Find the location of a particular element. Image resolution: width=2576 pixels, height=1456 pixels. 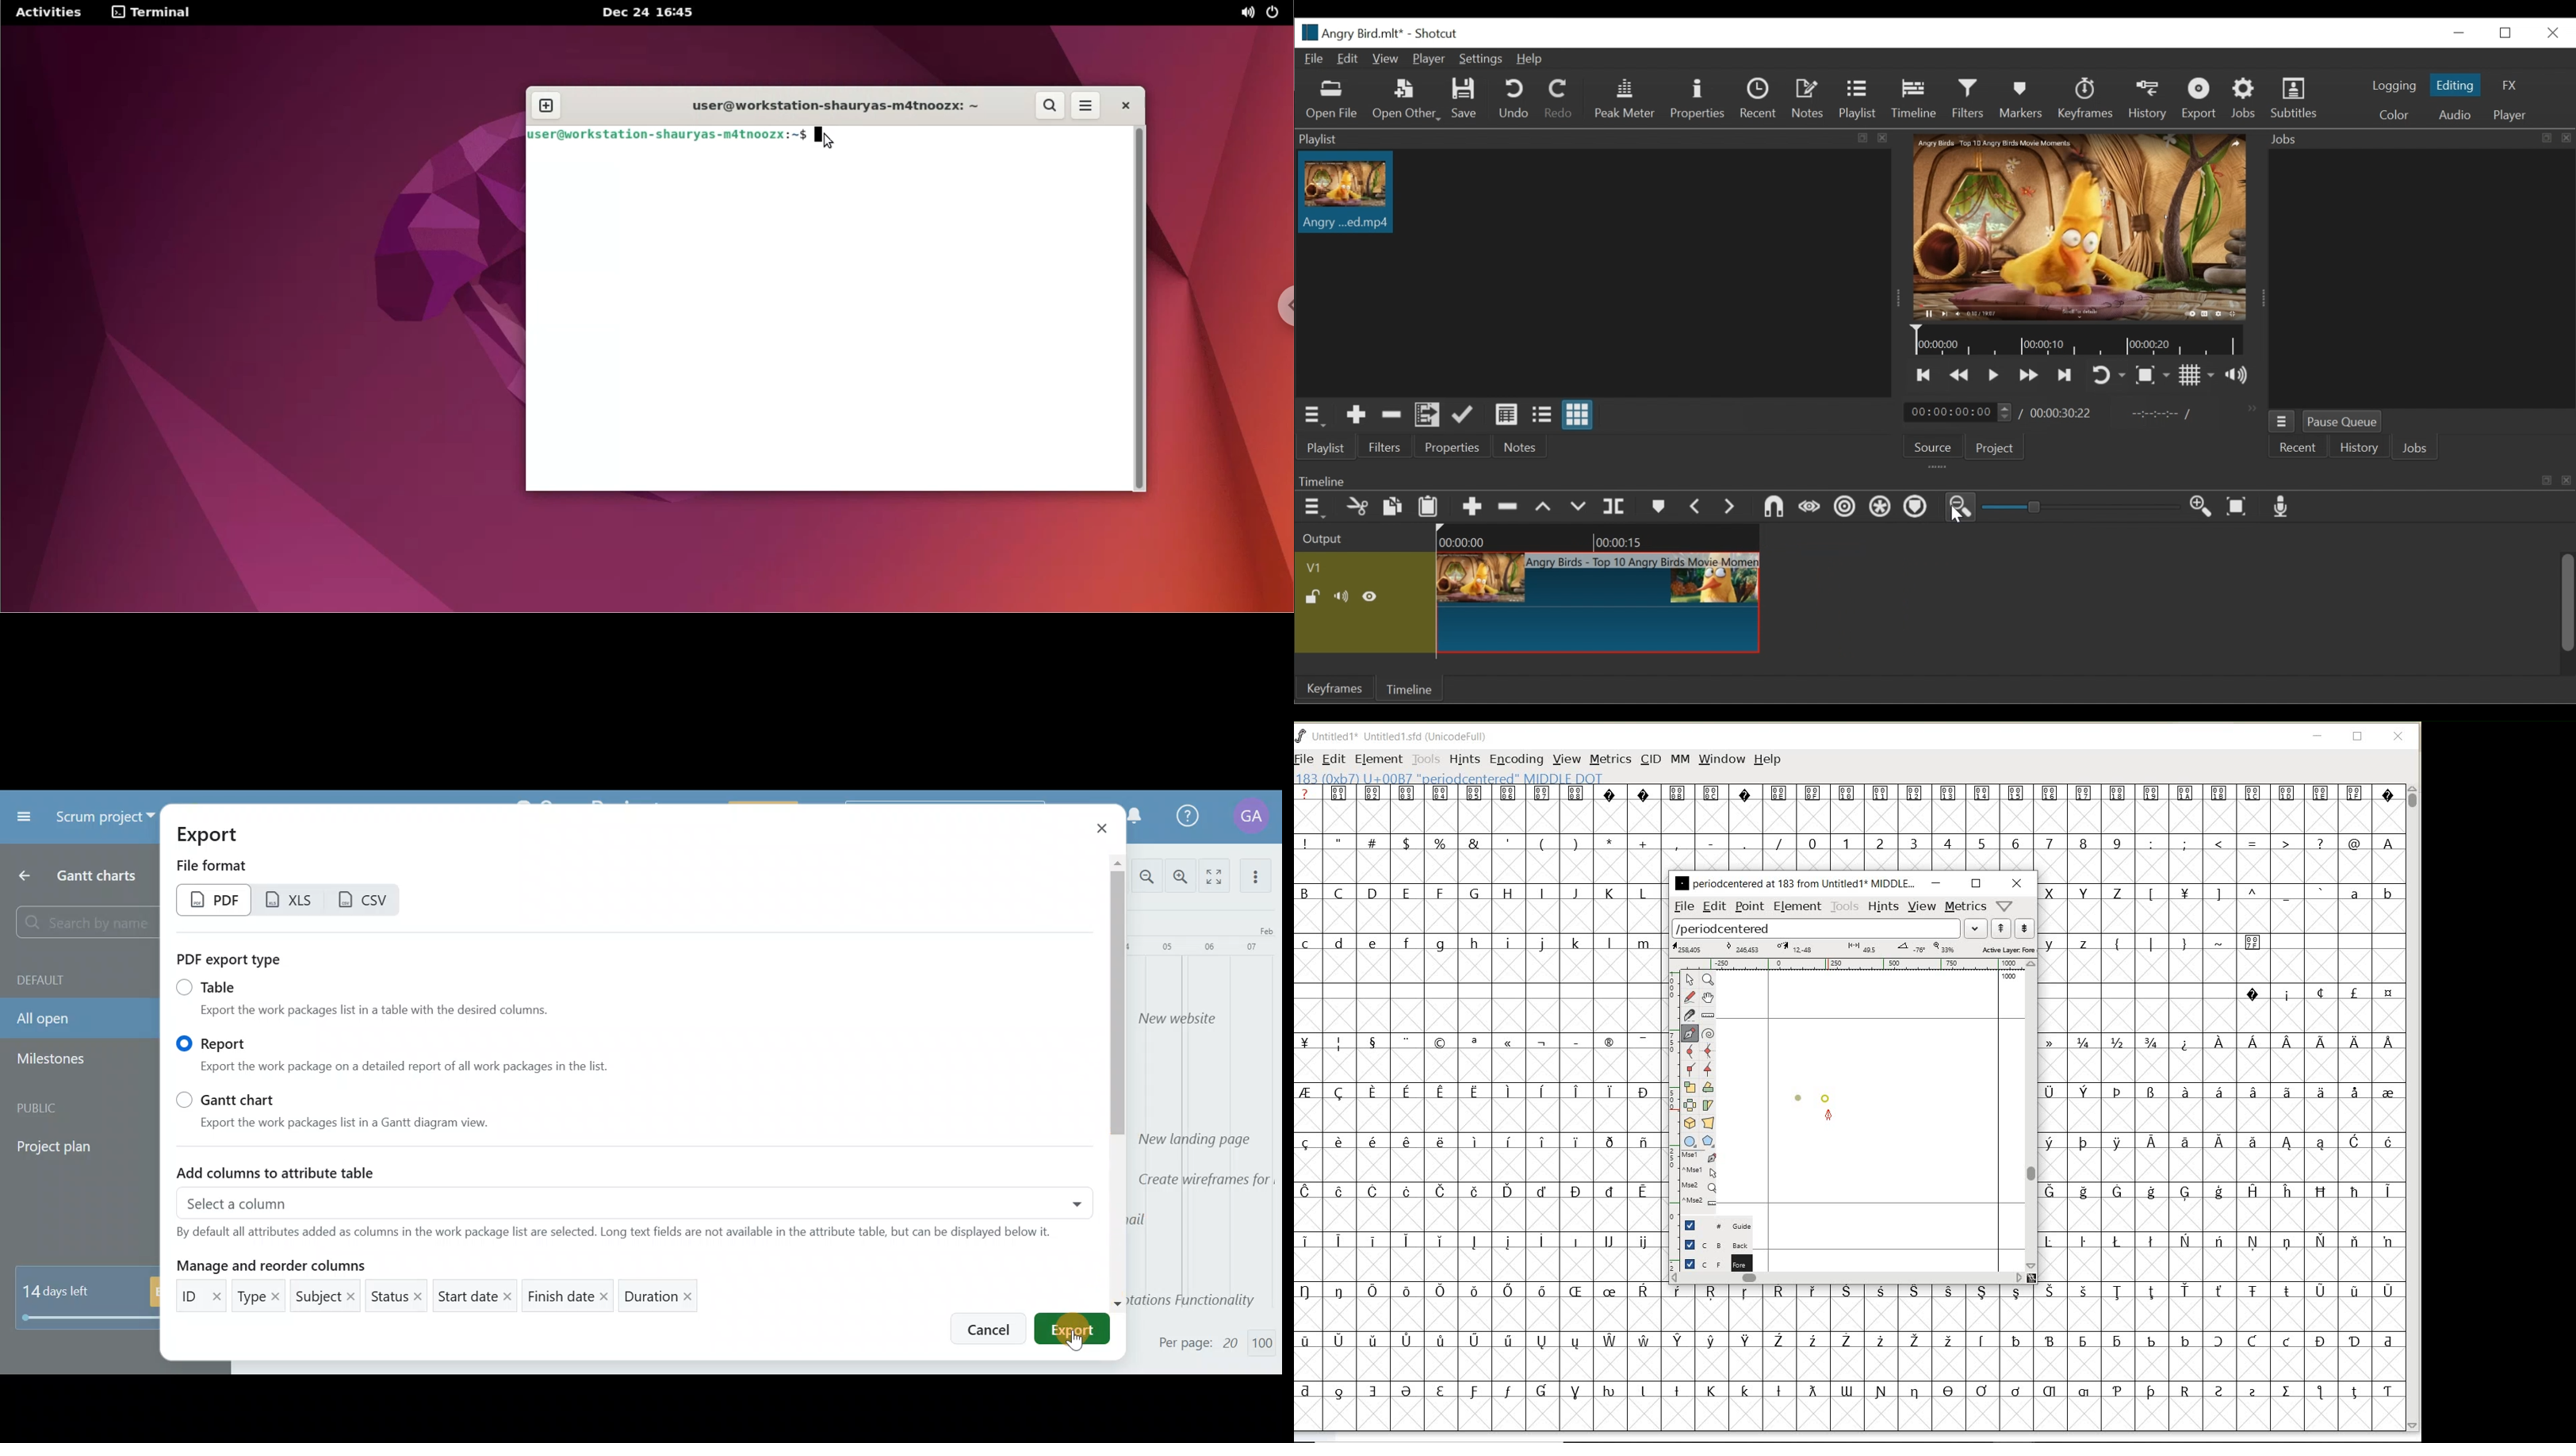

VIEW is located at coordinates (1567, 760).